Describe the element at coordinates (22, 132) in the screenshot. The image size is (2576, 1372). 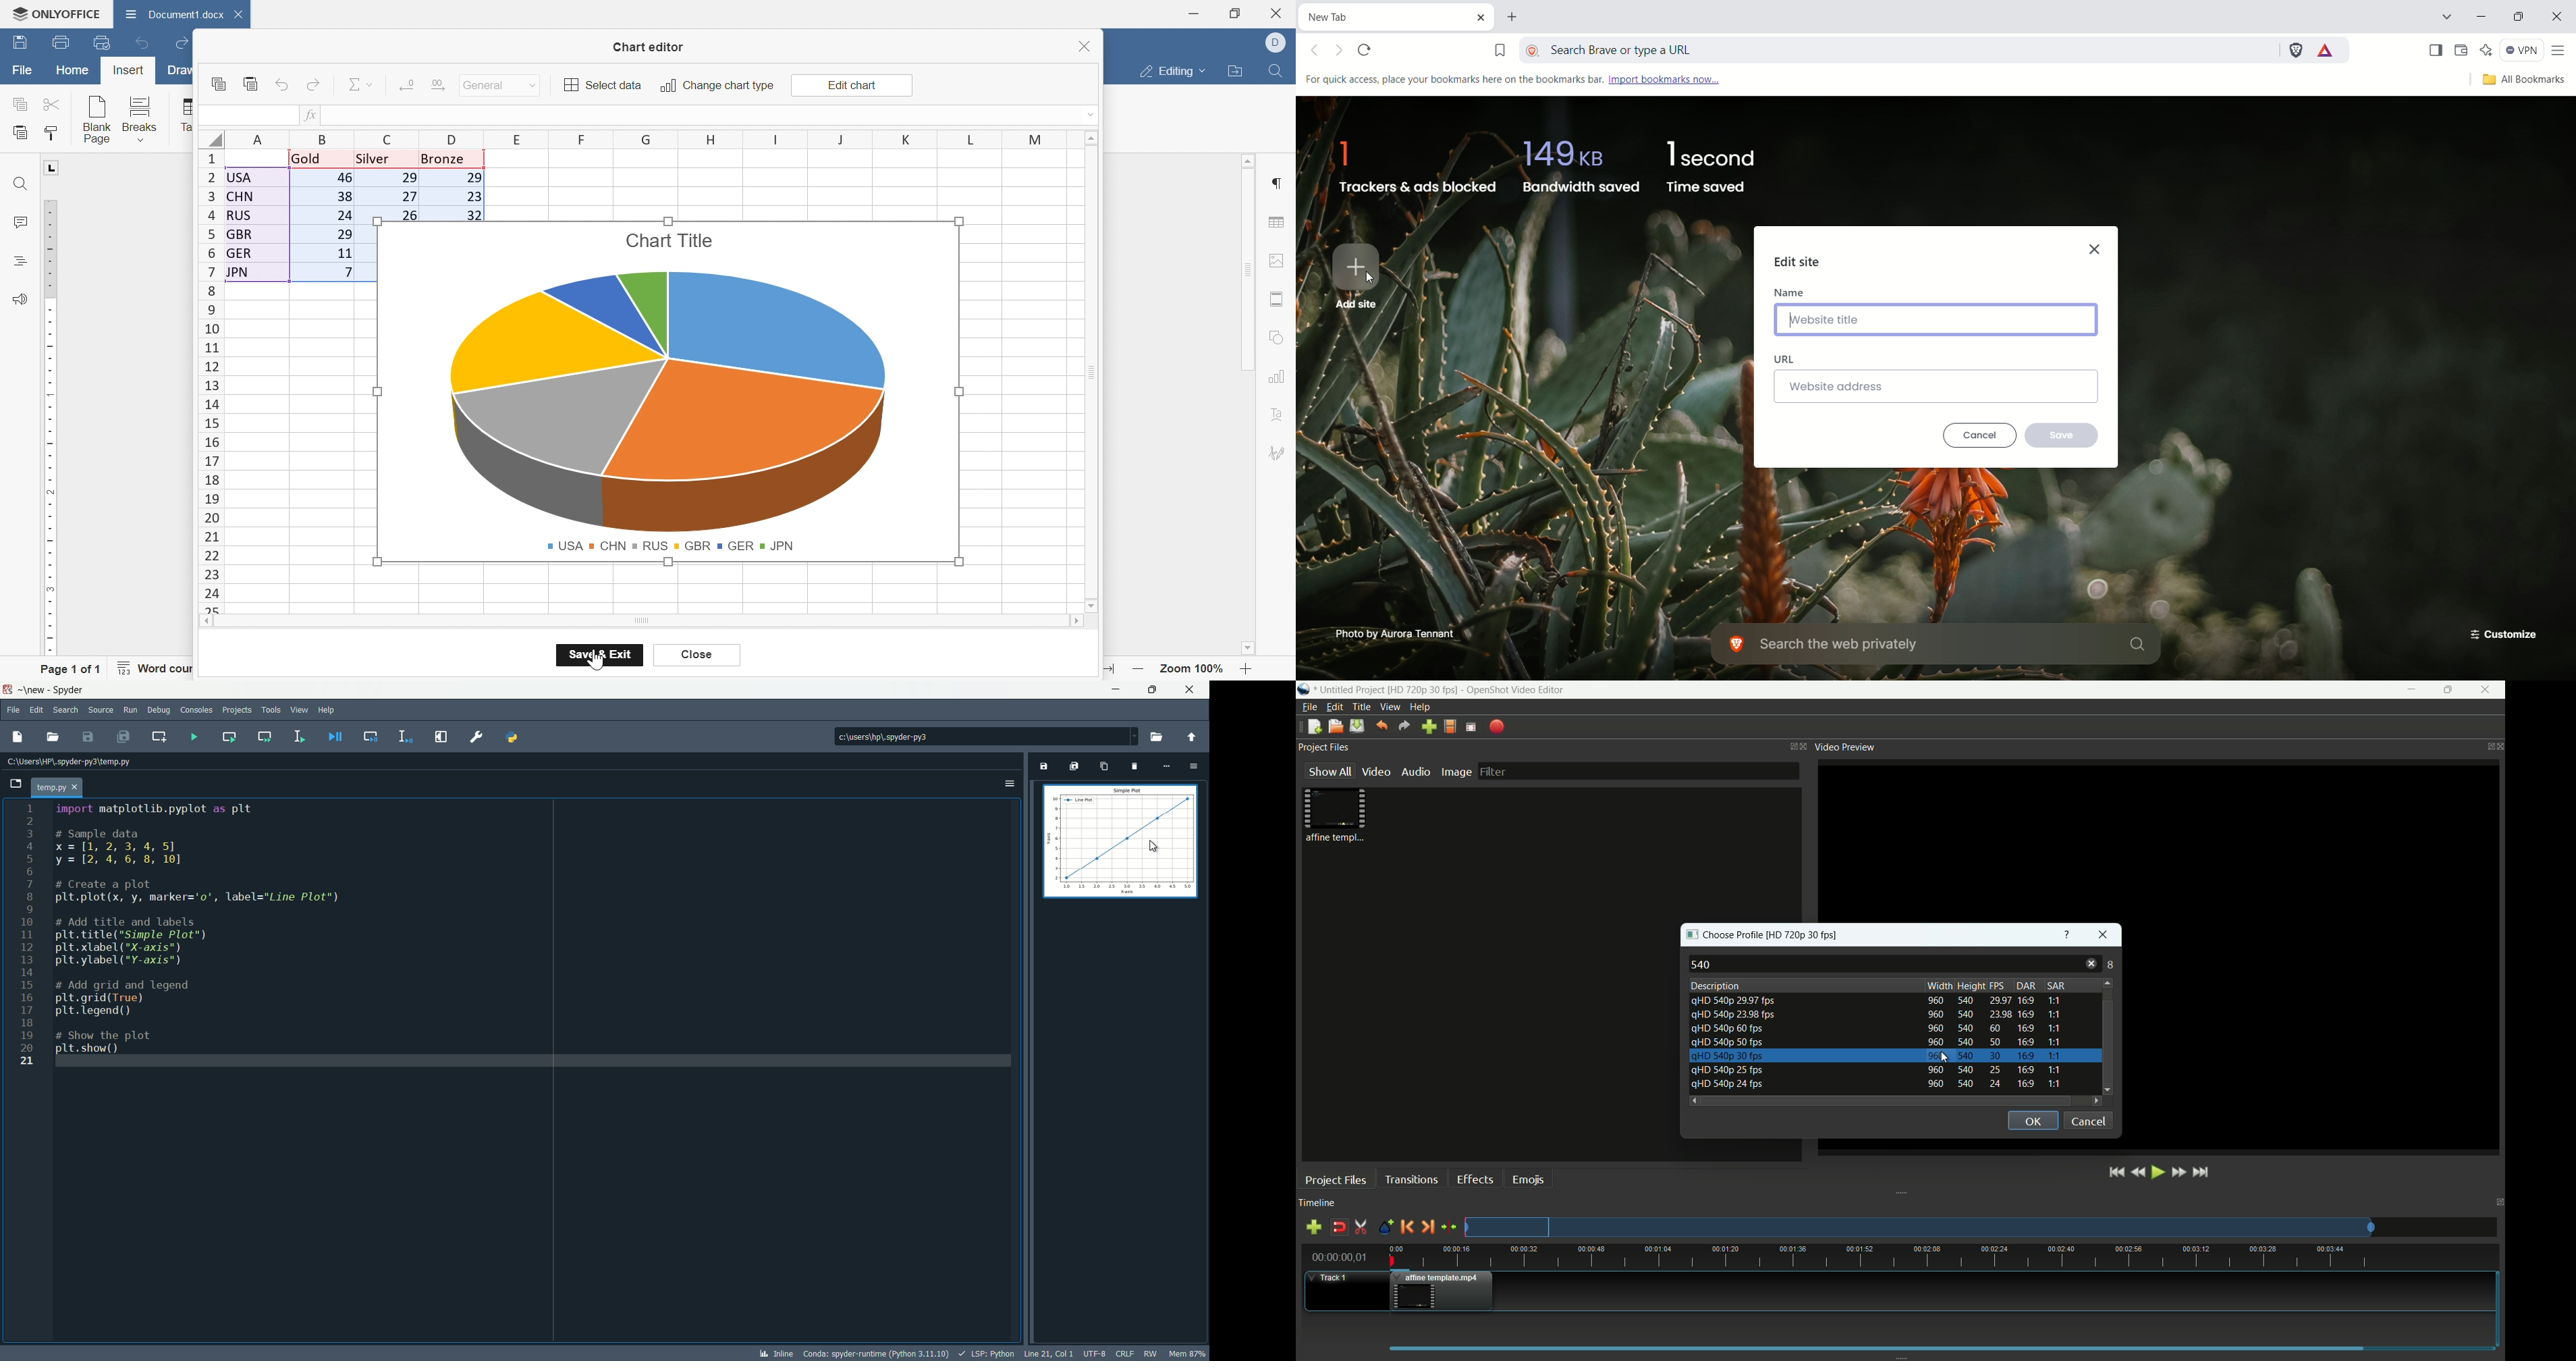
I see `Paste` at that location.